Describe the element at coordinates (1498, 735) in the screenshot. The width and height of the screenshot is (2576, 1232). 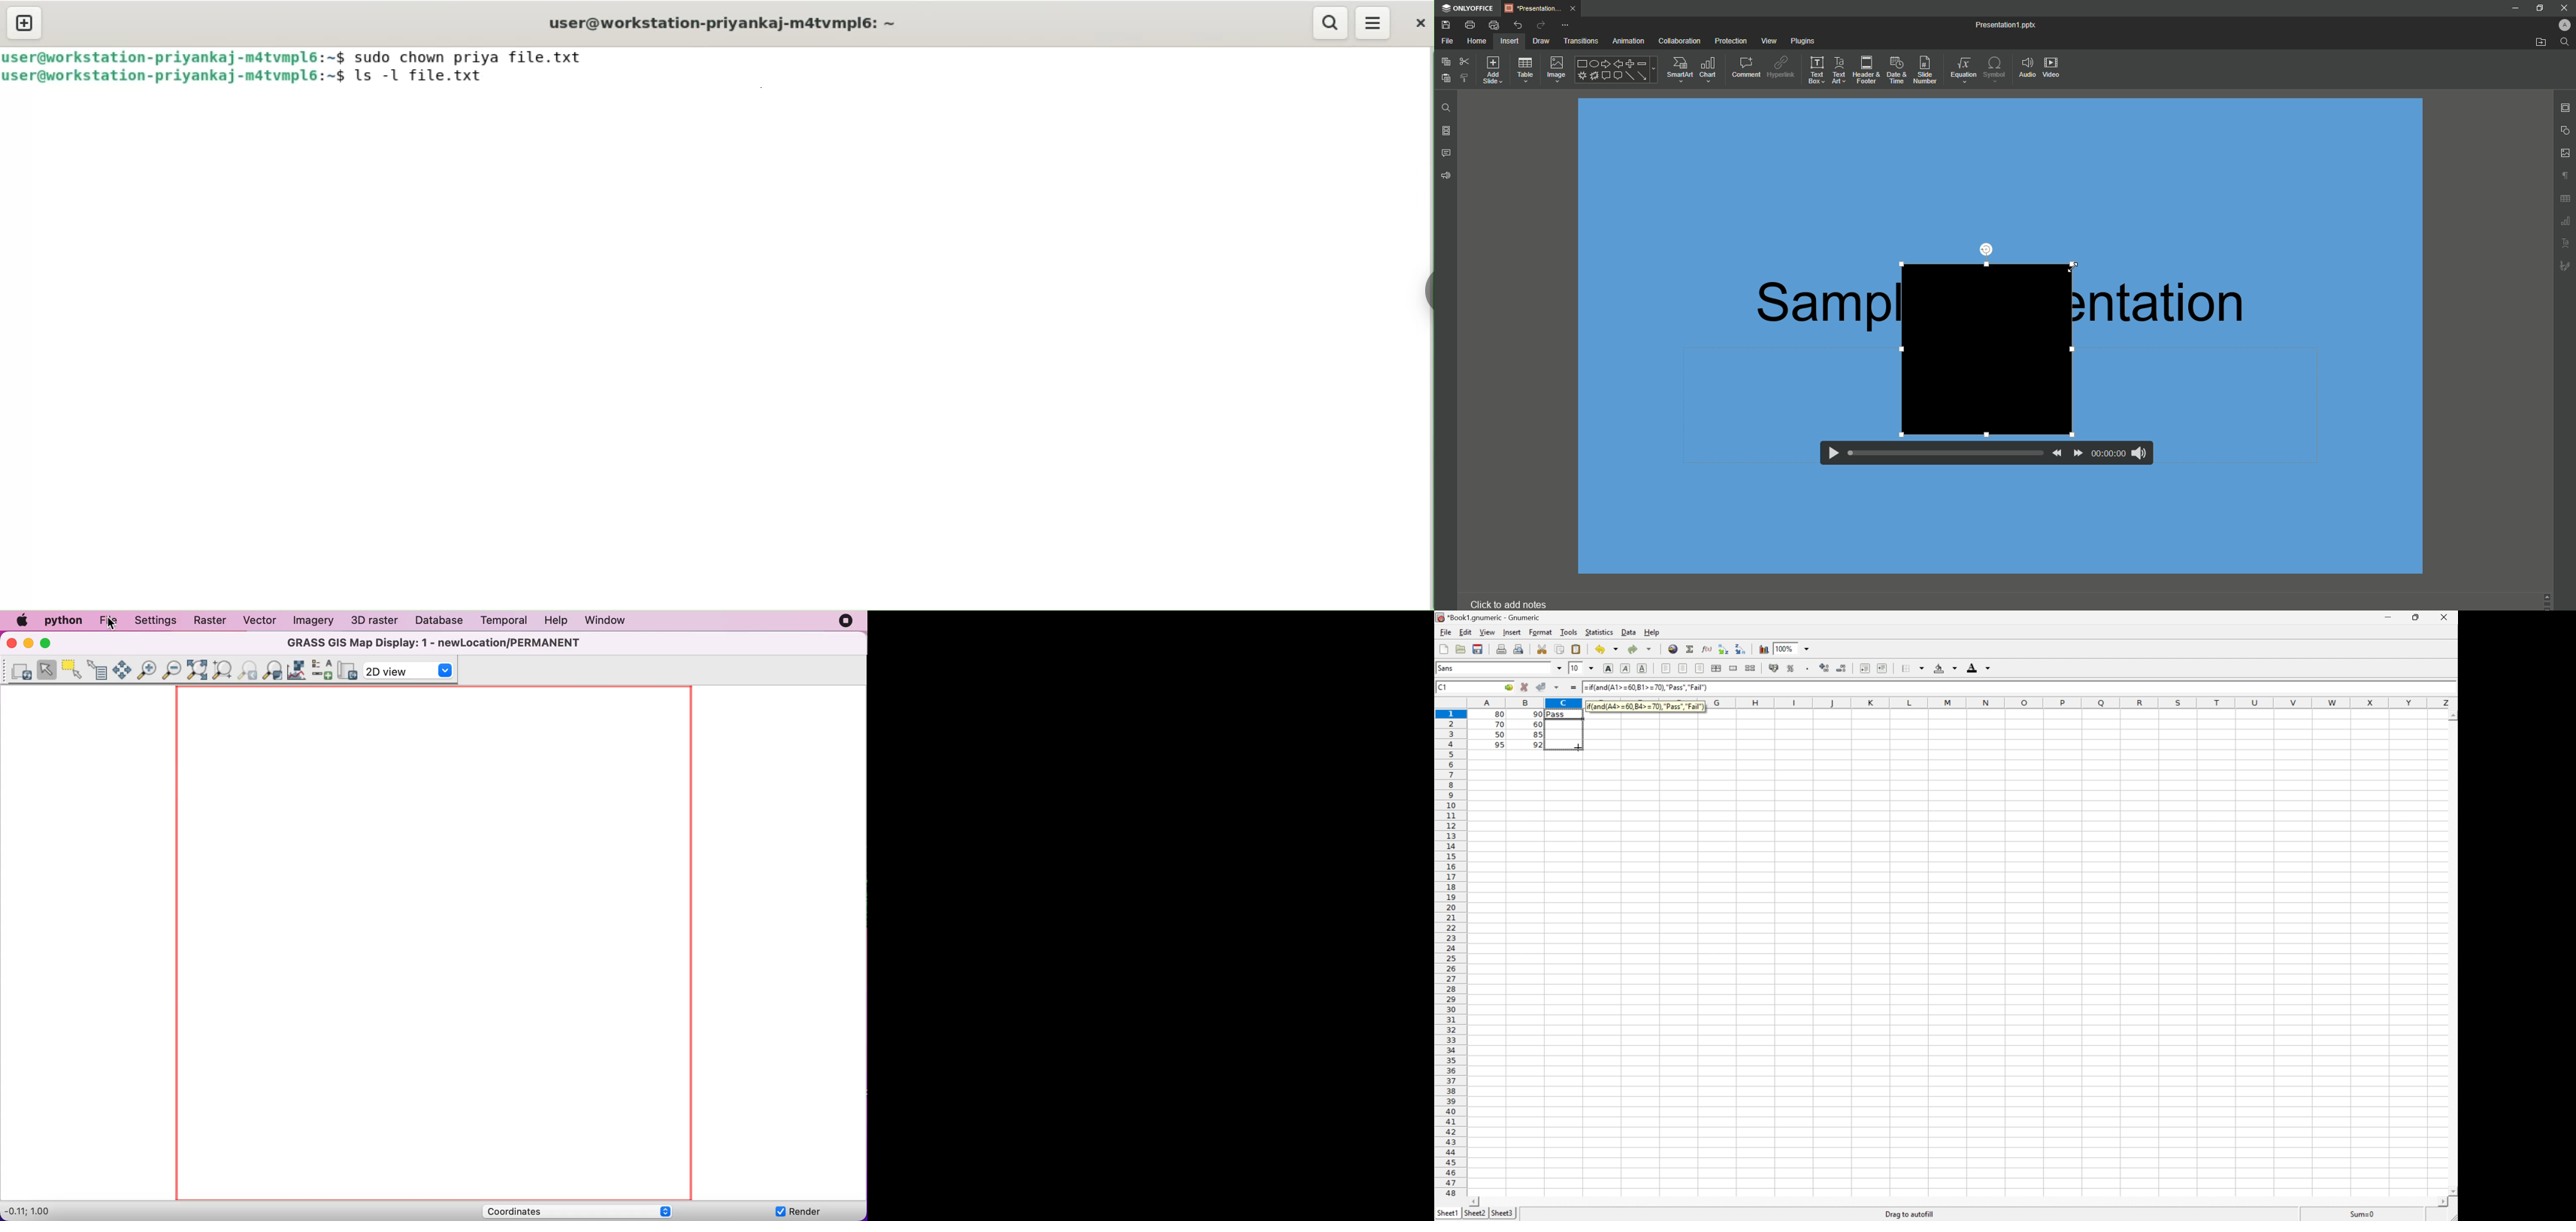
I see `50` at that location.